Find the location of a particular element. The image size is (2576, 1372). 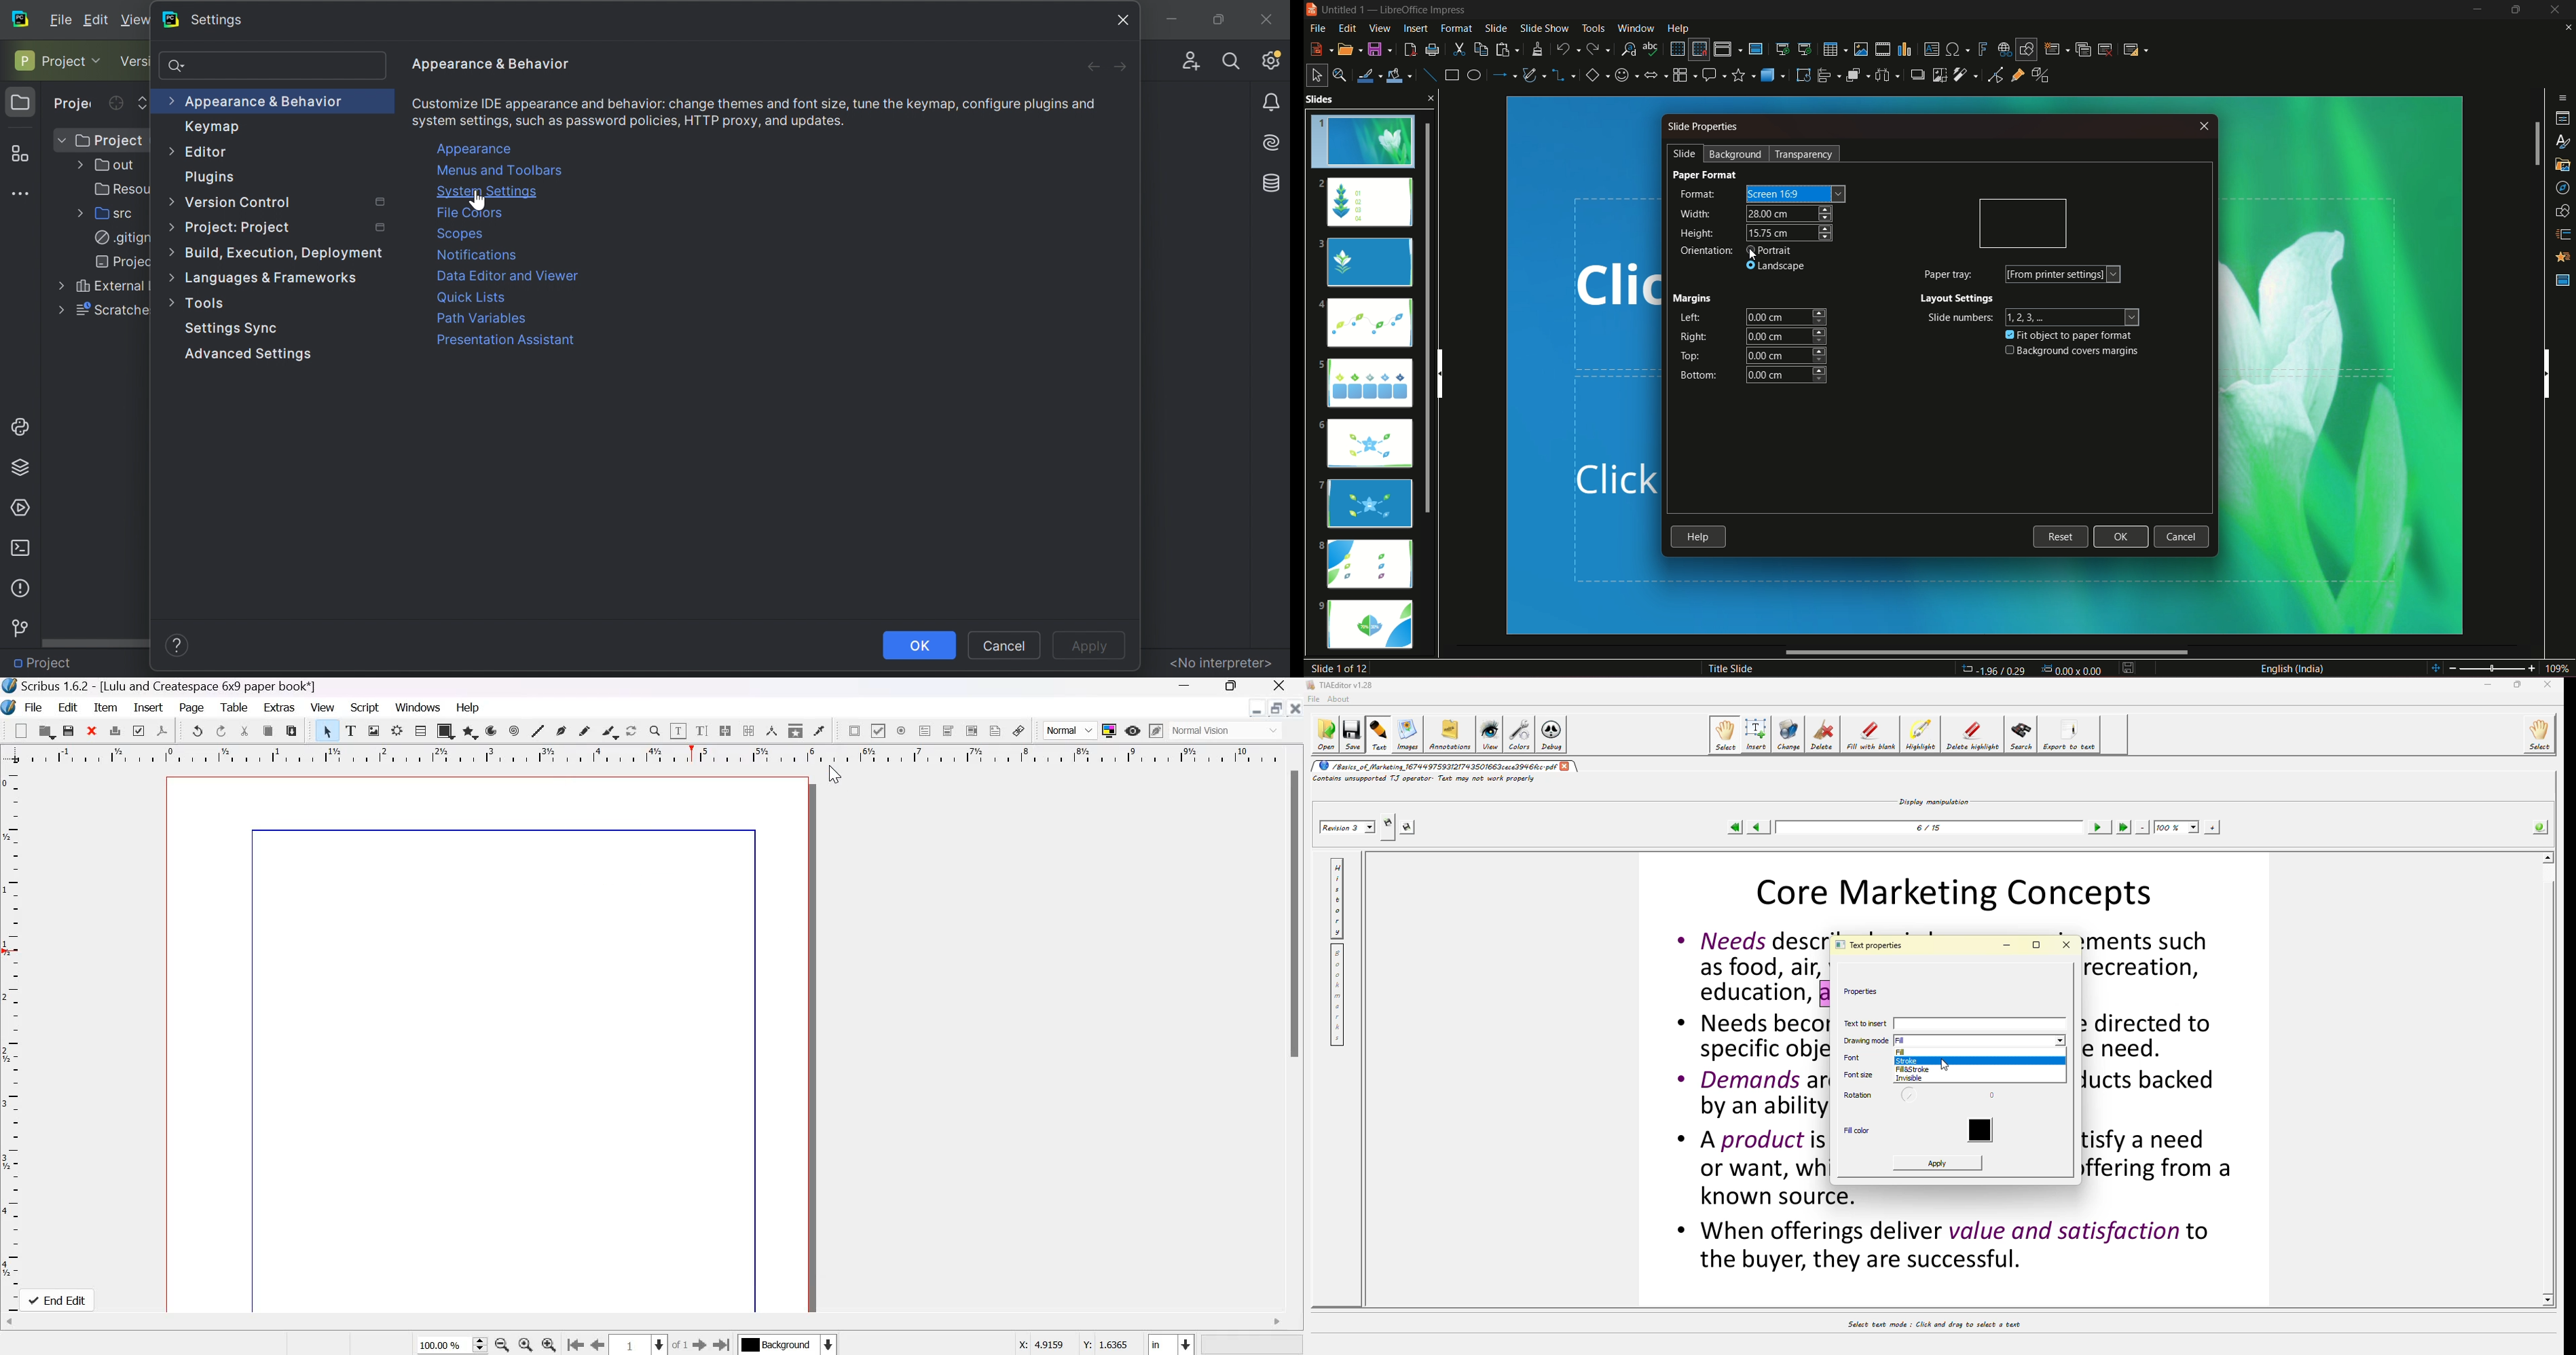

slides scroll bar is located at coordinates (1433, 316).